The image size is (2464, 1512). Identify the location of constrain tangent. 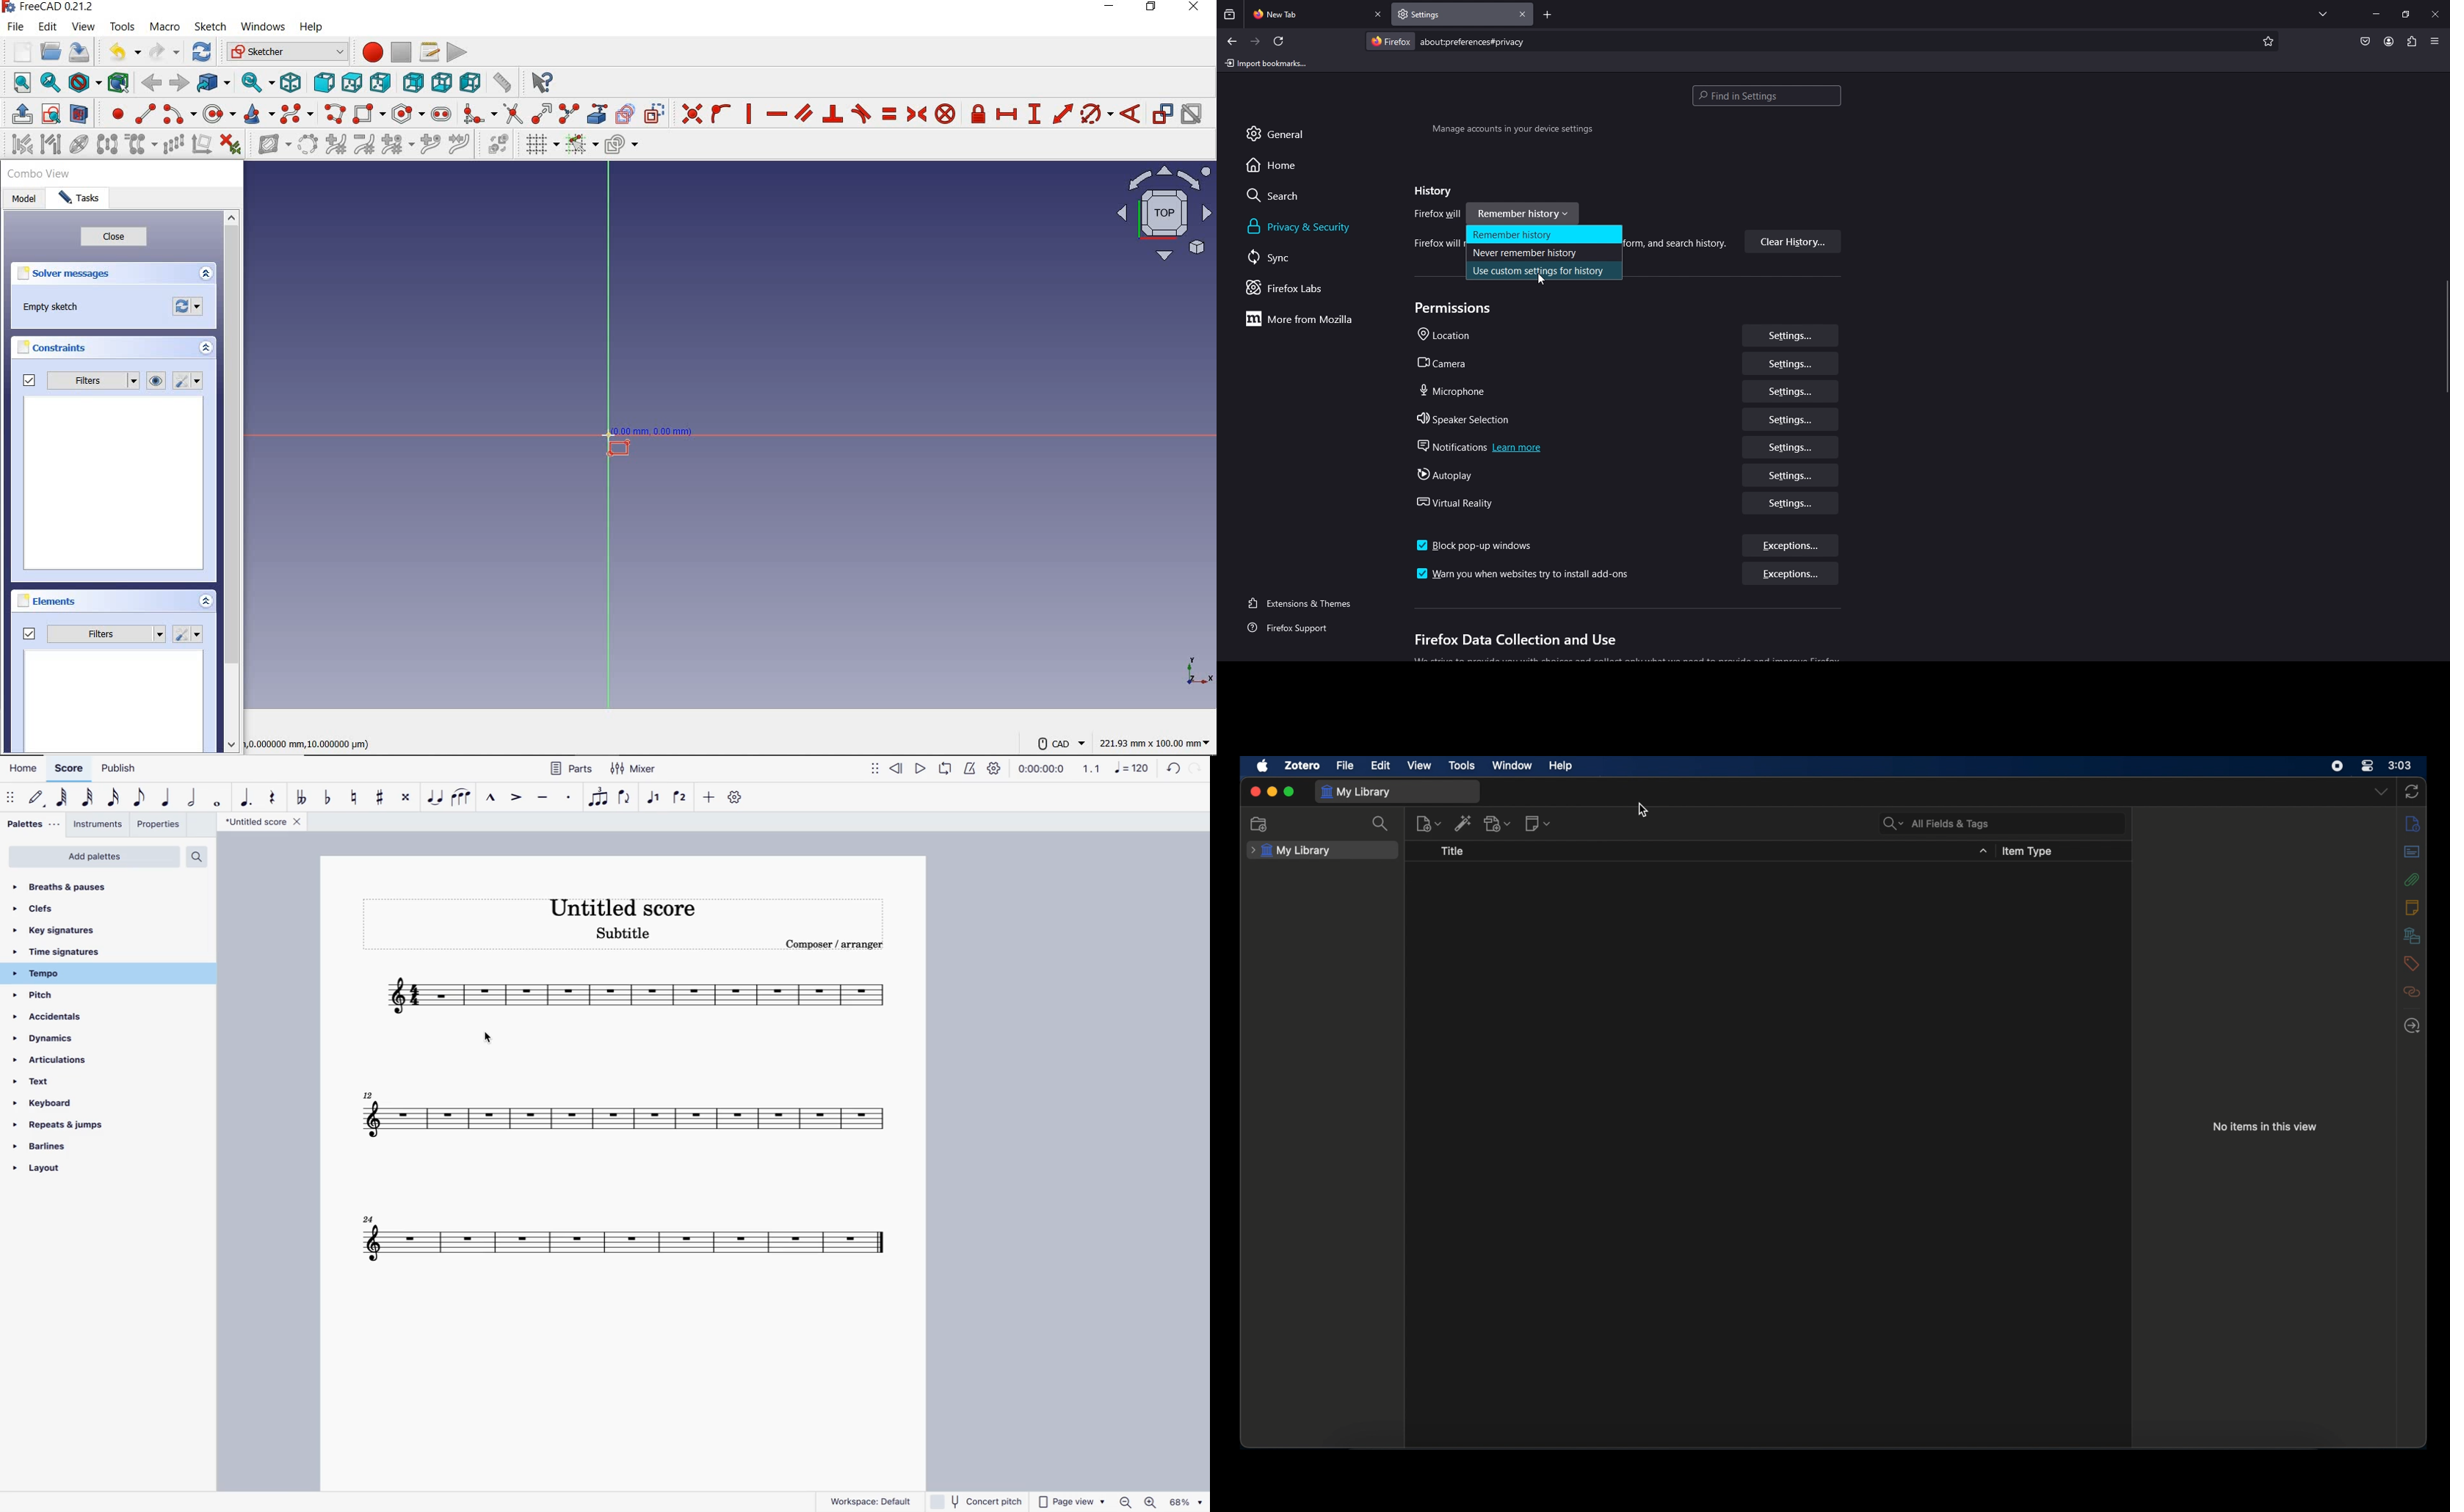
(861, 114).